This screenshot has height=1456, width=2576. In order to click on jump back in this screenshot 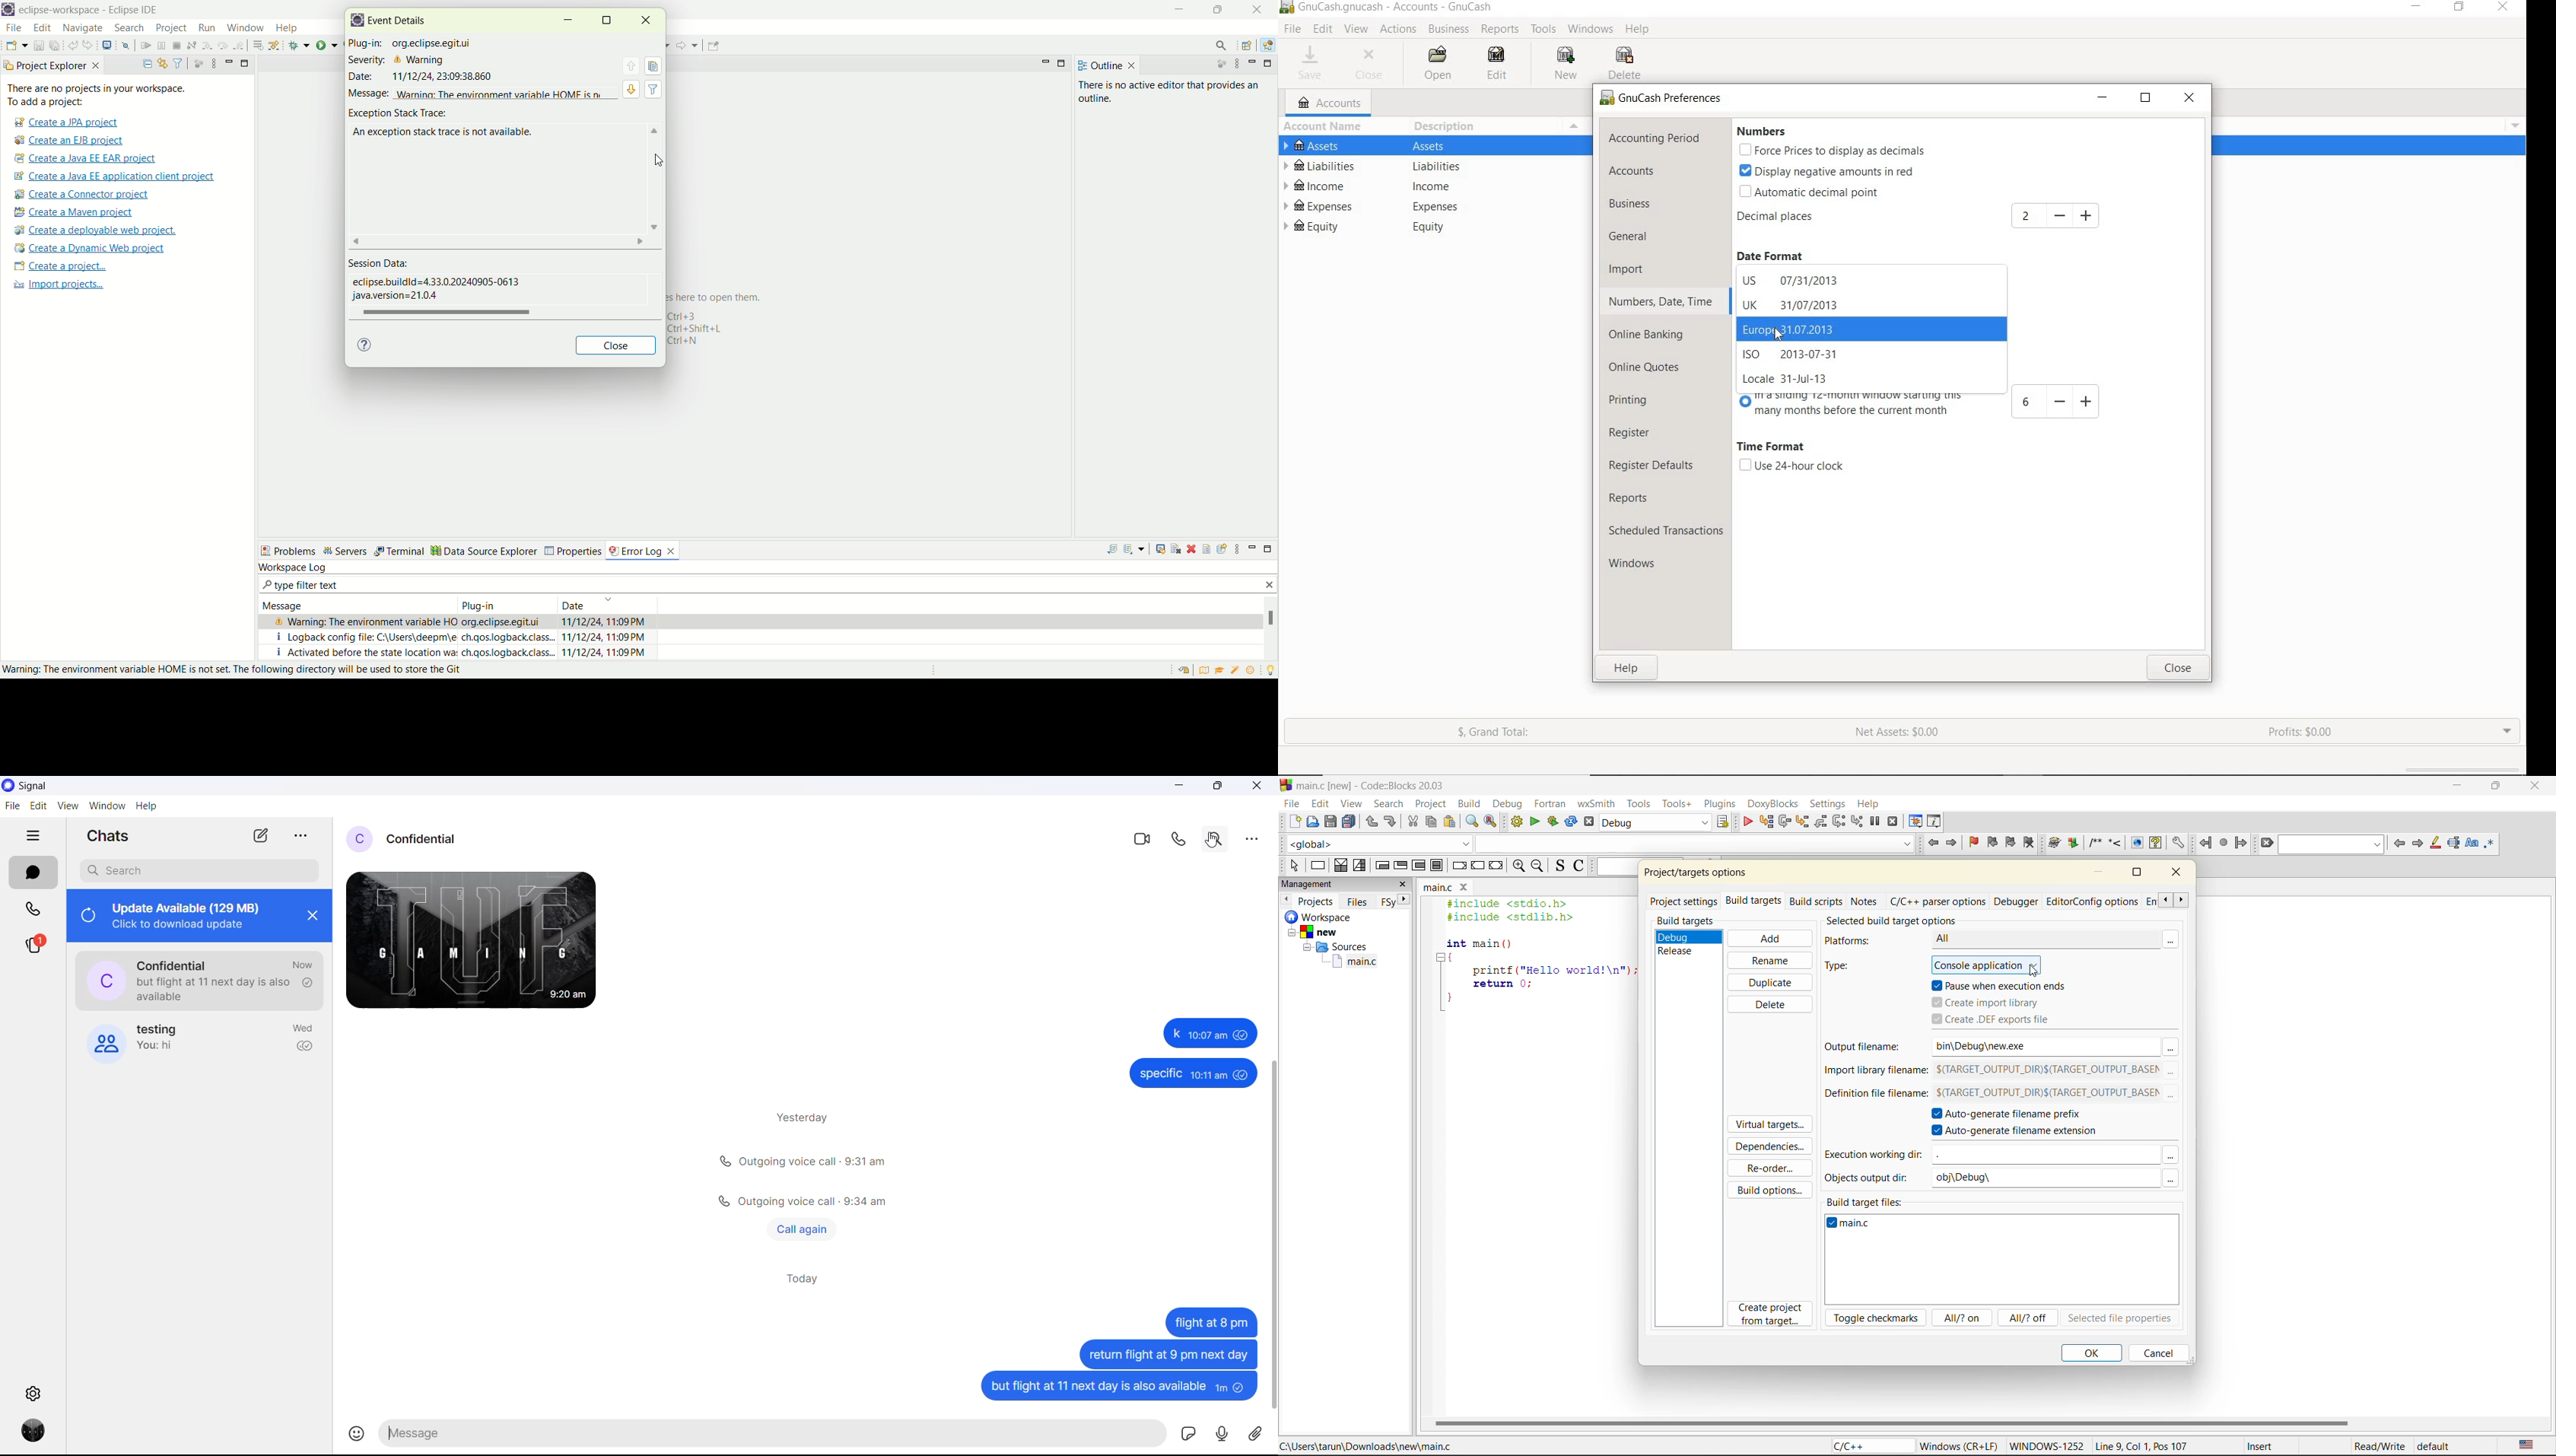, I will do `click(2205, 843)`.